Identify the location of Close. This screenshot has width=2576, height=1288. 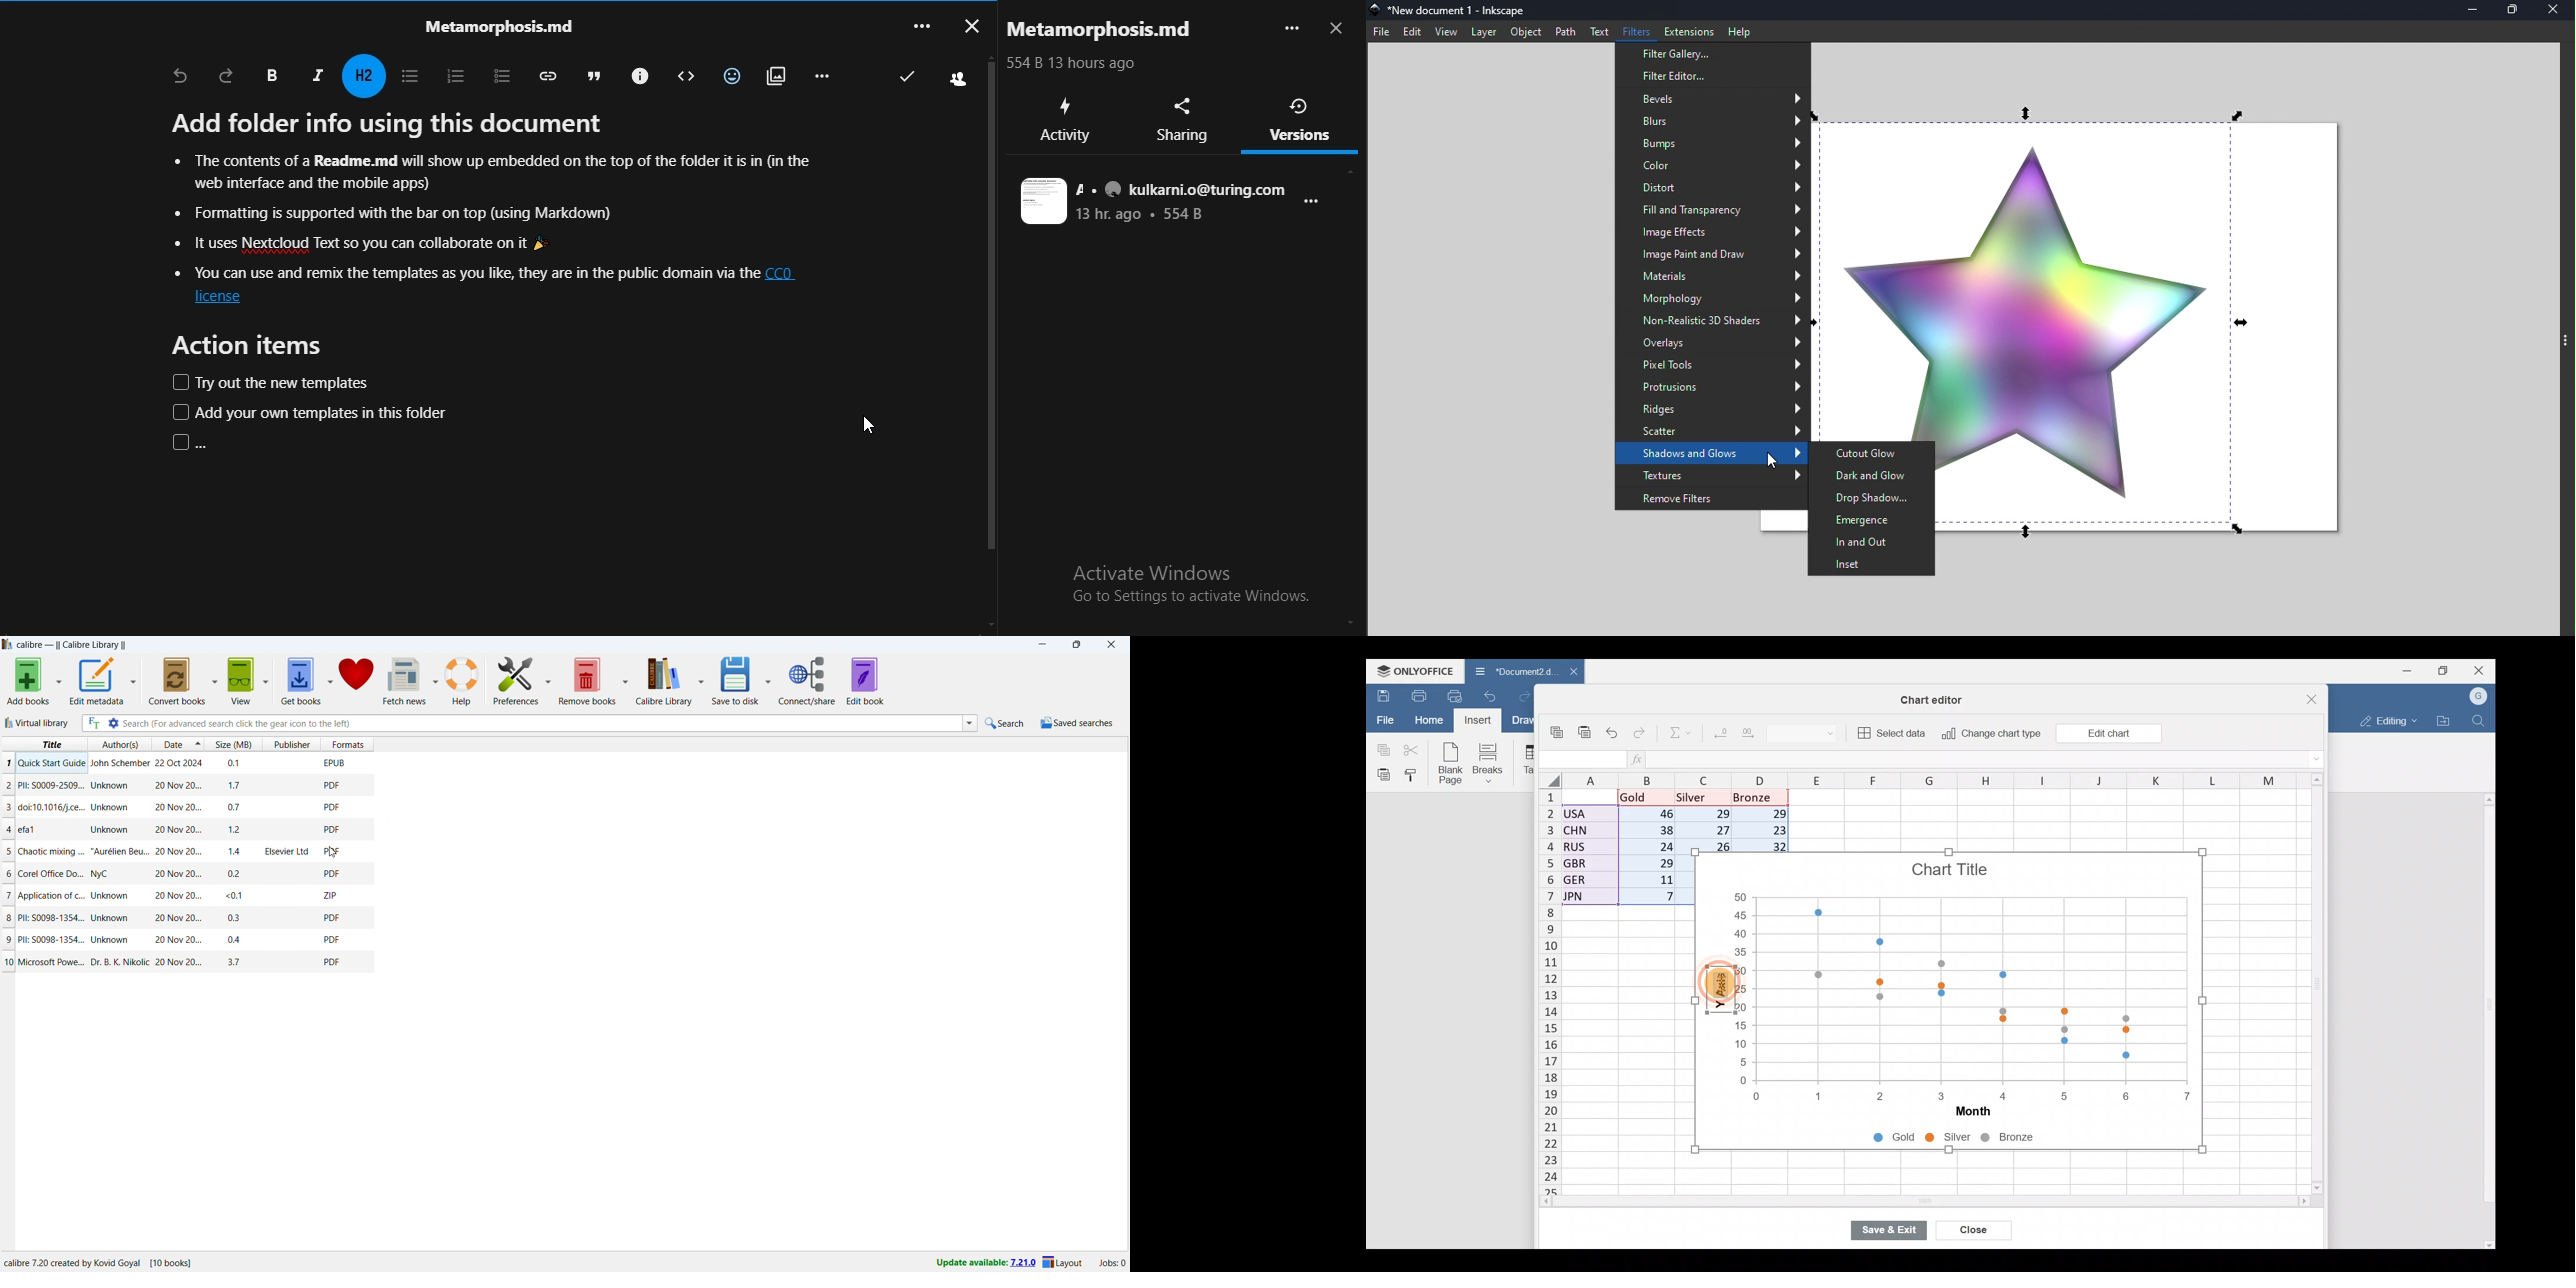
(2305, 695).